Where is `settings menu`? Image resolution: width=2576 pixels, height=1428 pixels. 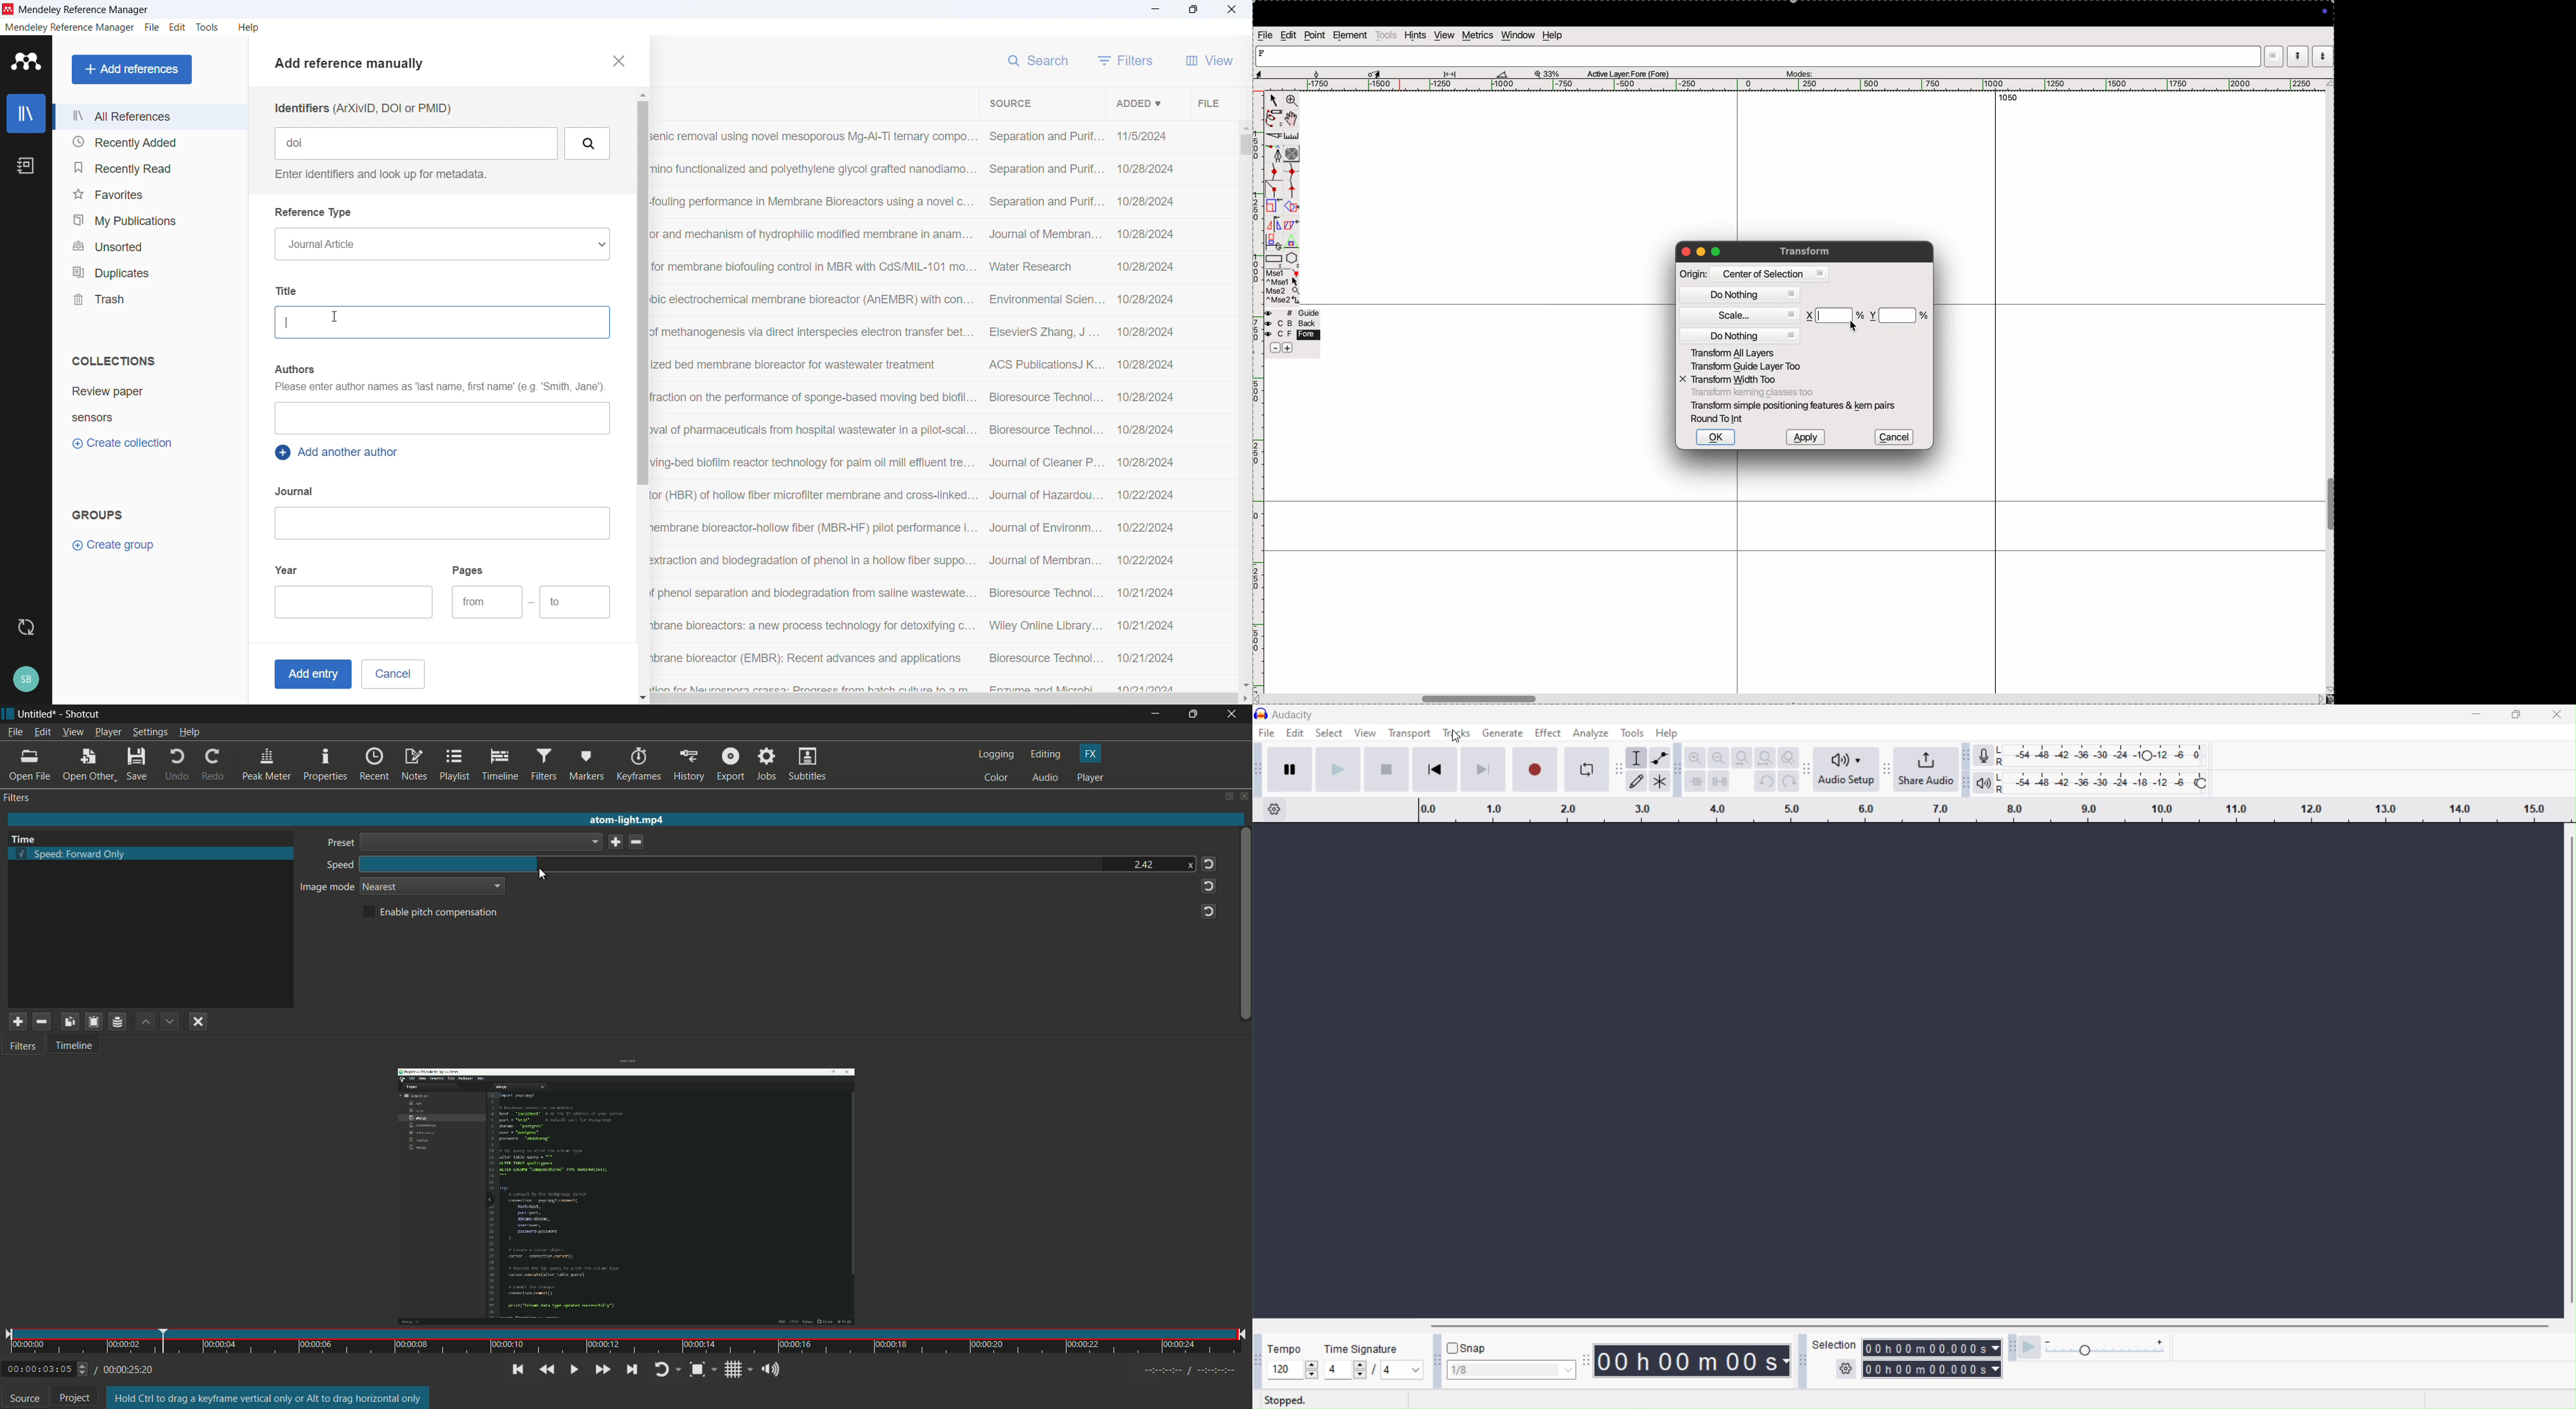 settings menu is located at coordinates (149, 733).